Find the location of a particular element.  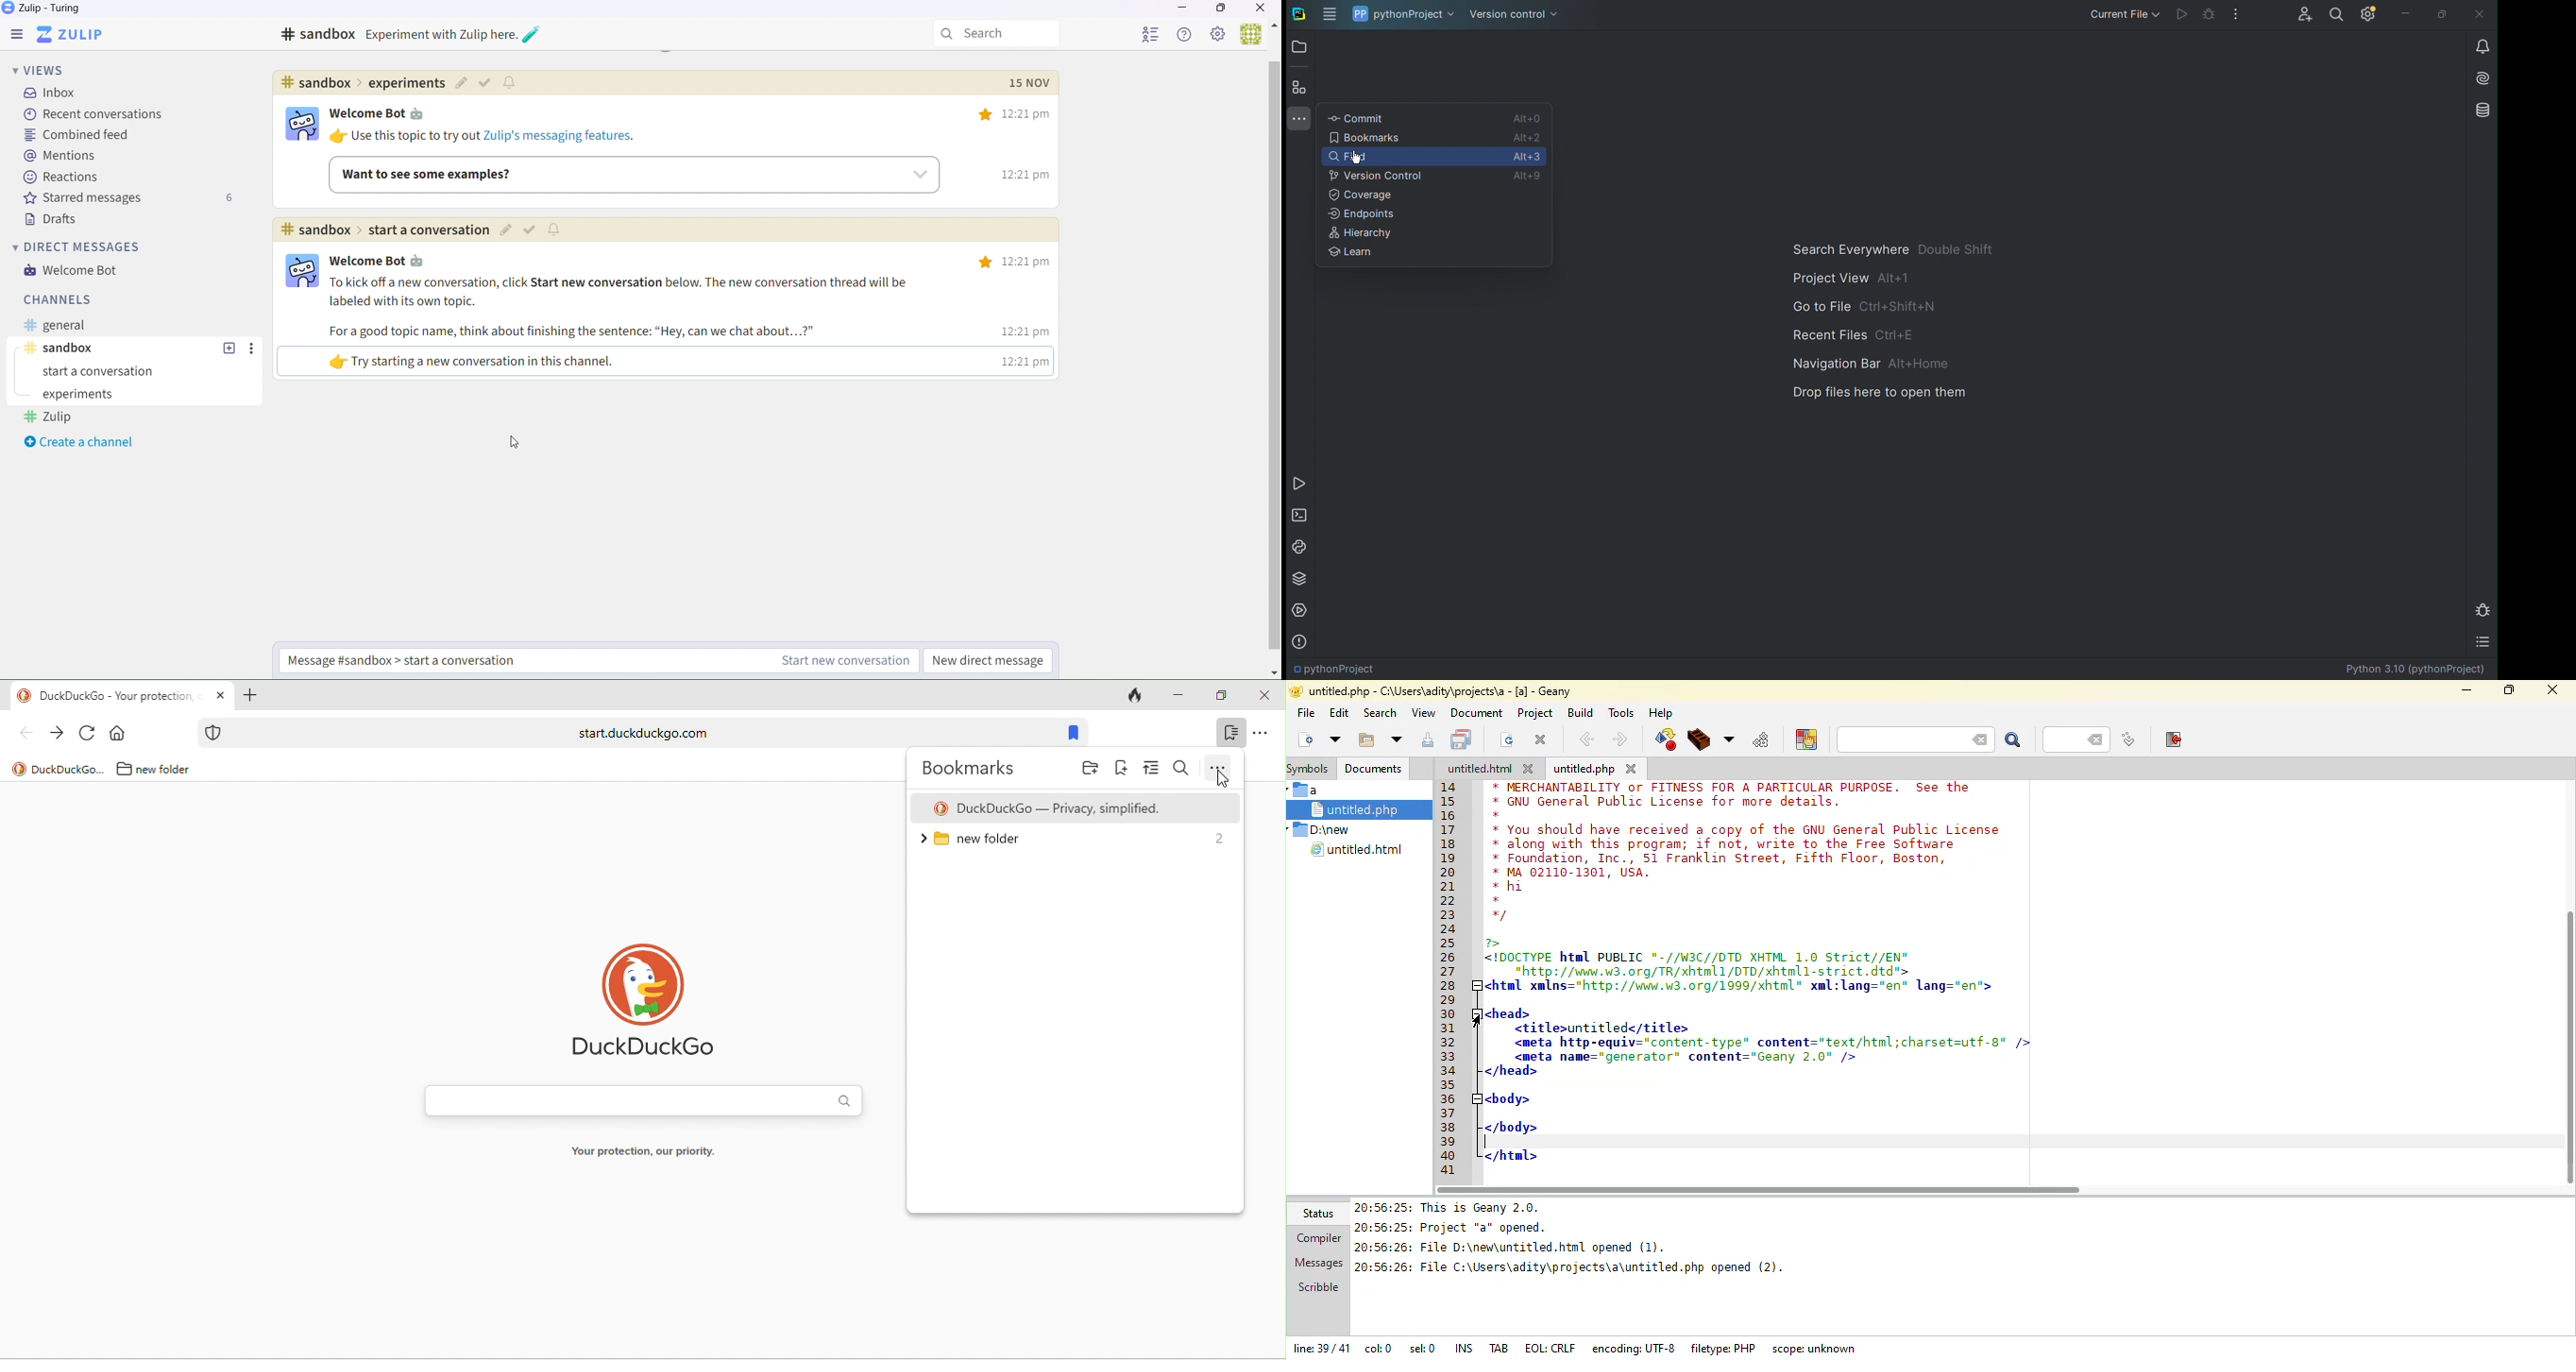

inbox is located at coordinates (53, 94).